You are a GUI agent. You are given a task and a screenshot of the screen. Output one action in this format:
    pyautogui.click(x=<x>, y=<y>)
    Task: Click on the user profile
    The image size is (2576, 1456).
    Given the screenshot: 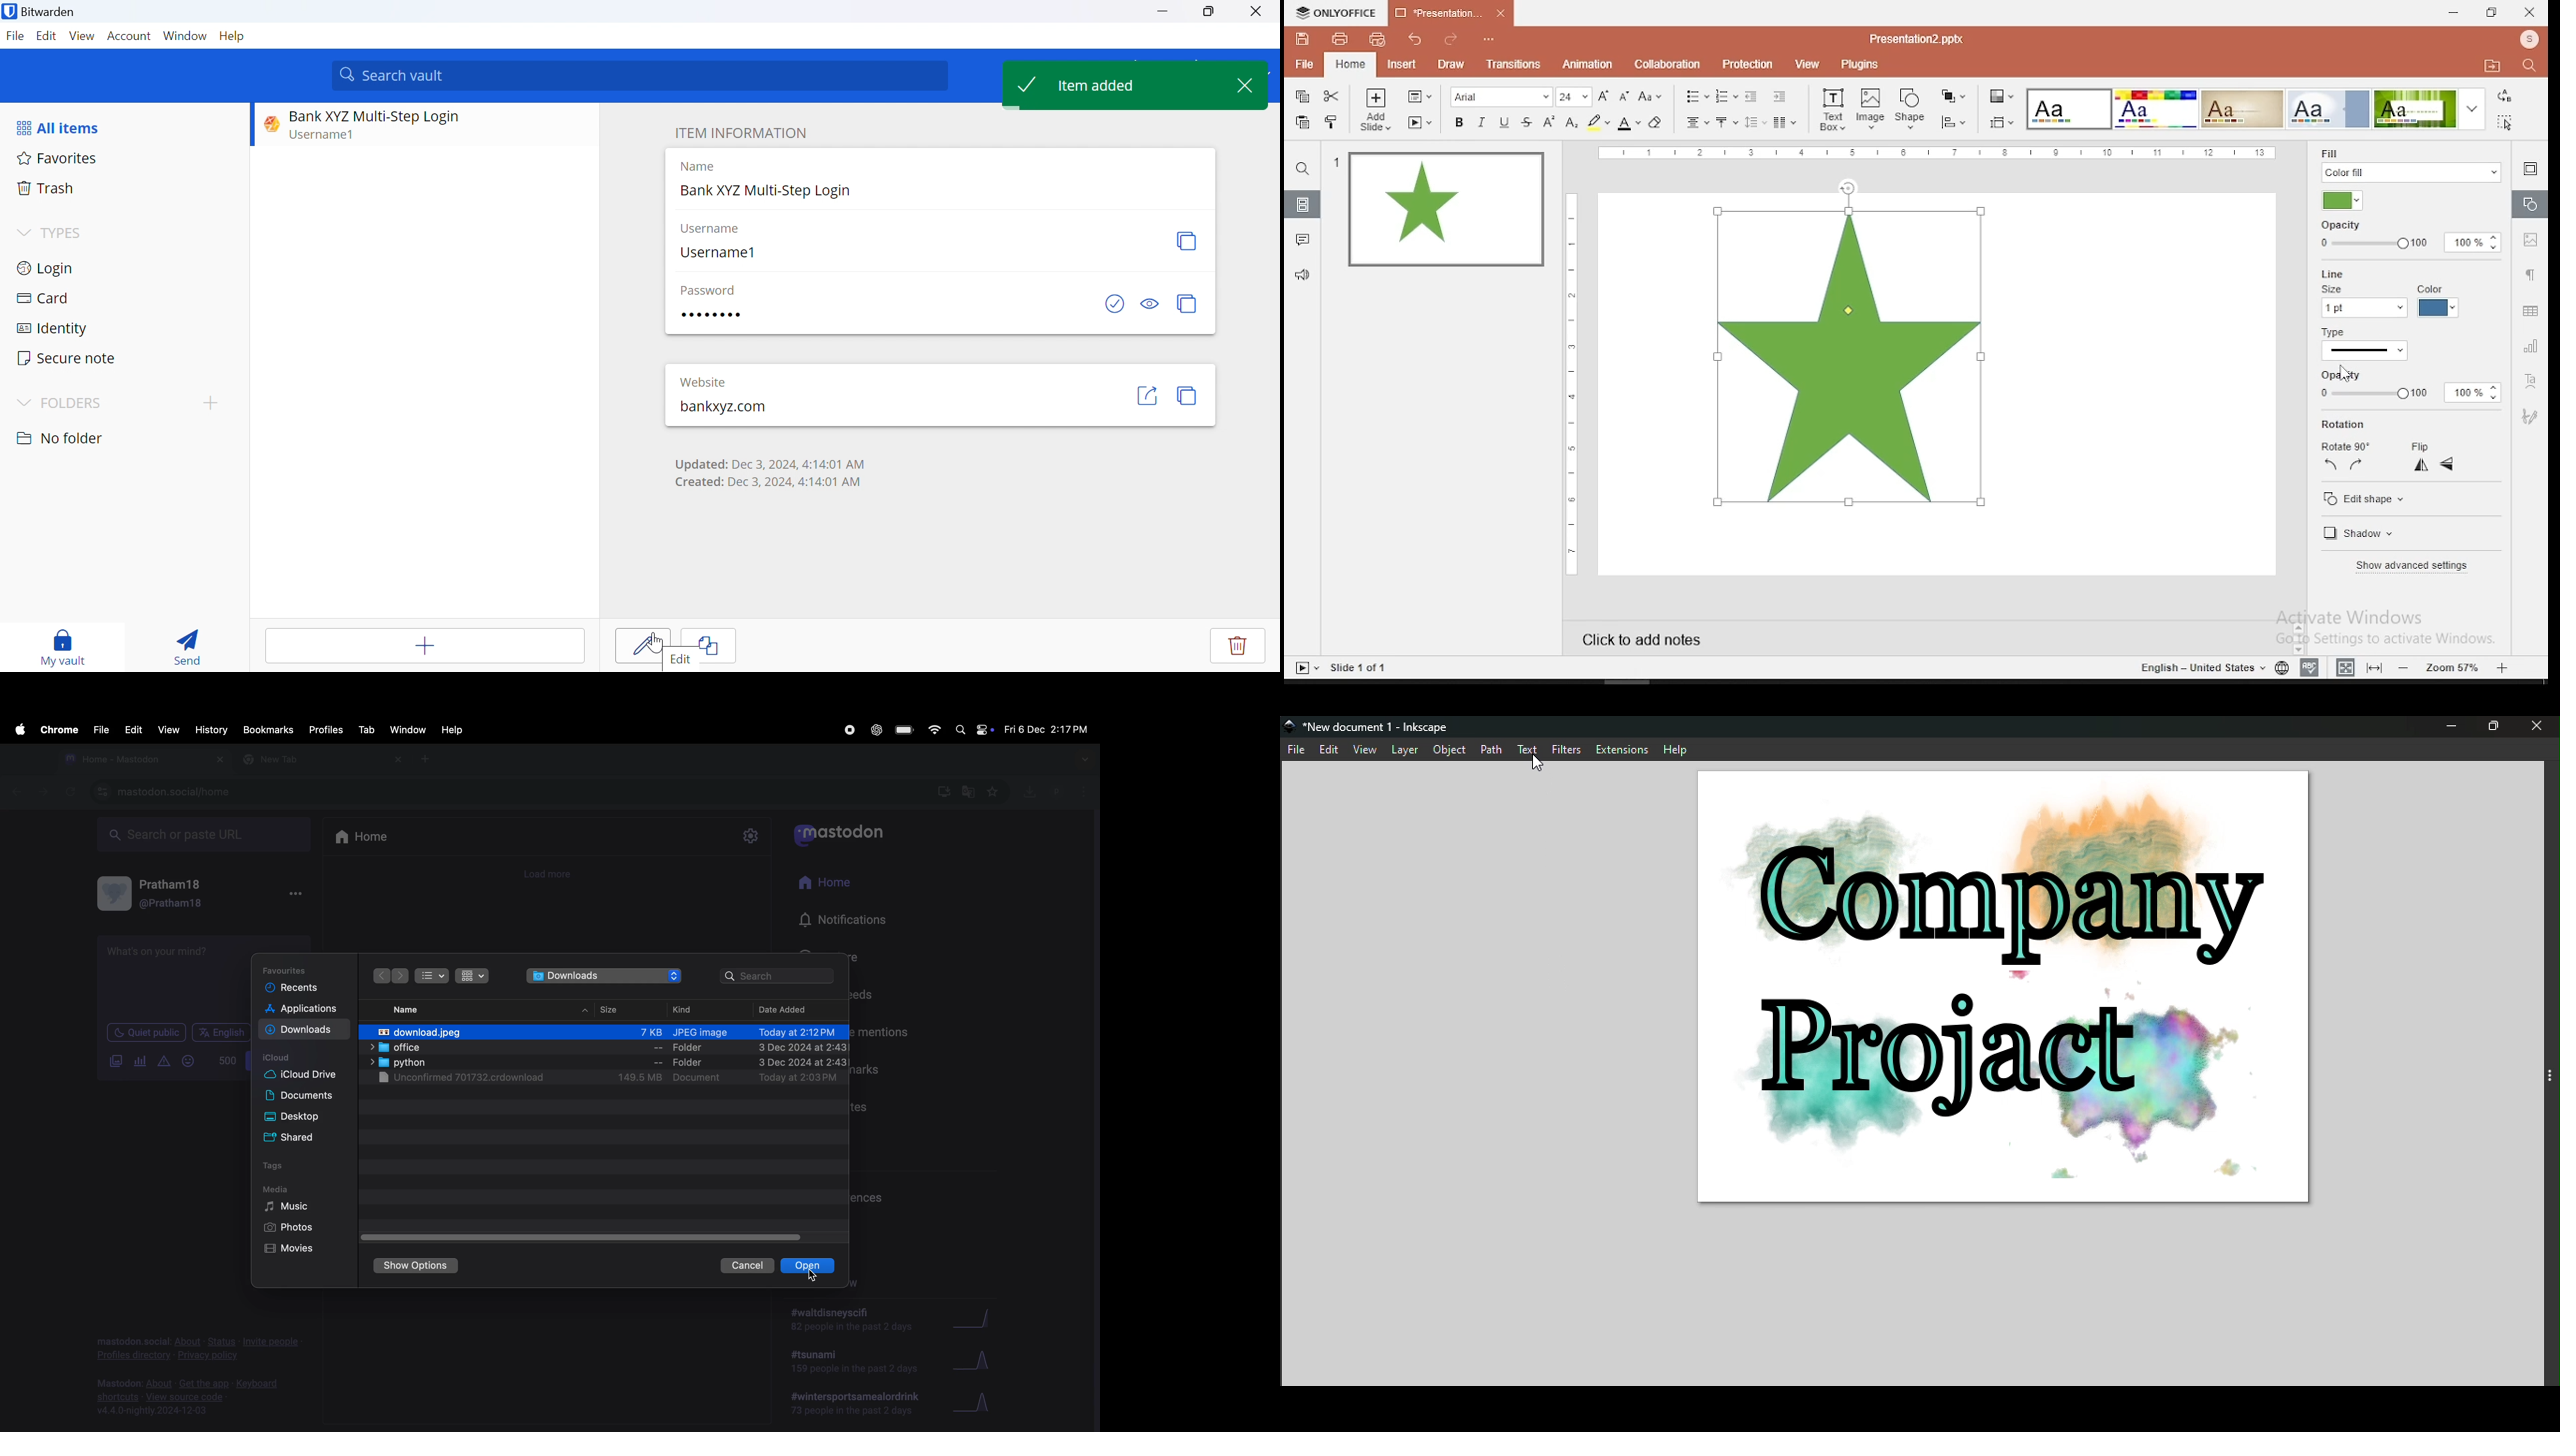 What is the action you would take?
    pyautogui.click(x=165, y=894)
    